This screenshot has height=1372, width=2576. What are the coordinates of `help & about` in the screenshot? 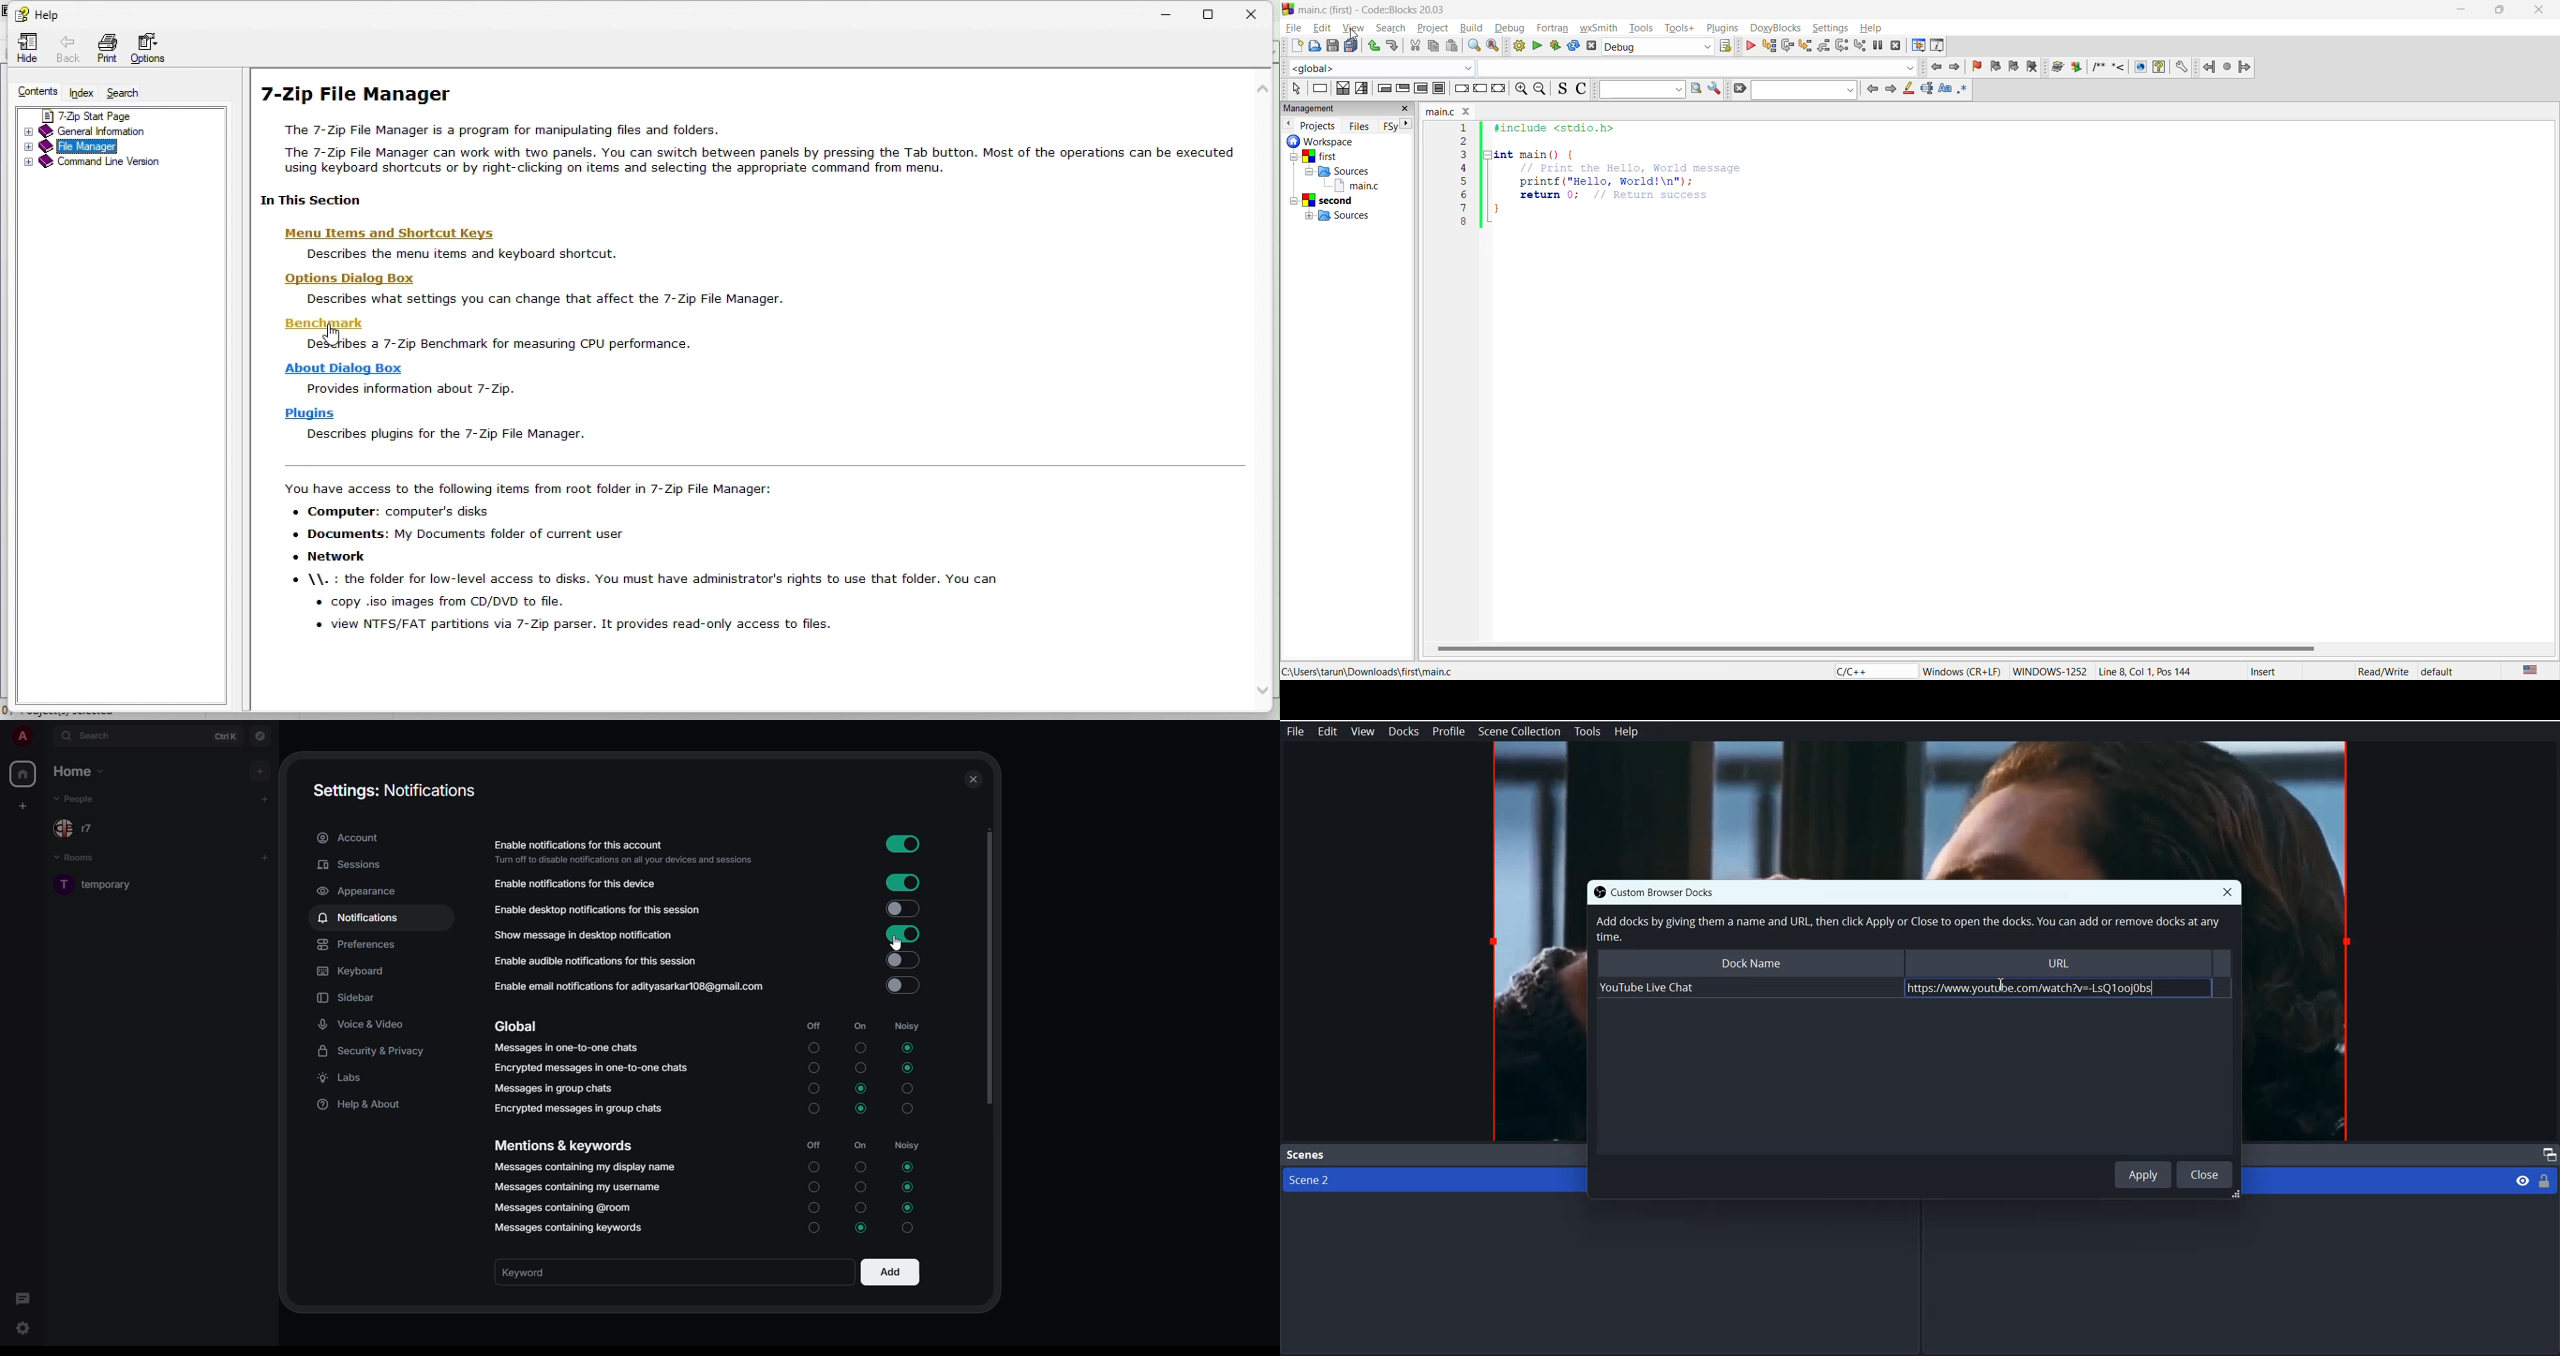 It's located at (361, 1106).